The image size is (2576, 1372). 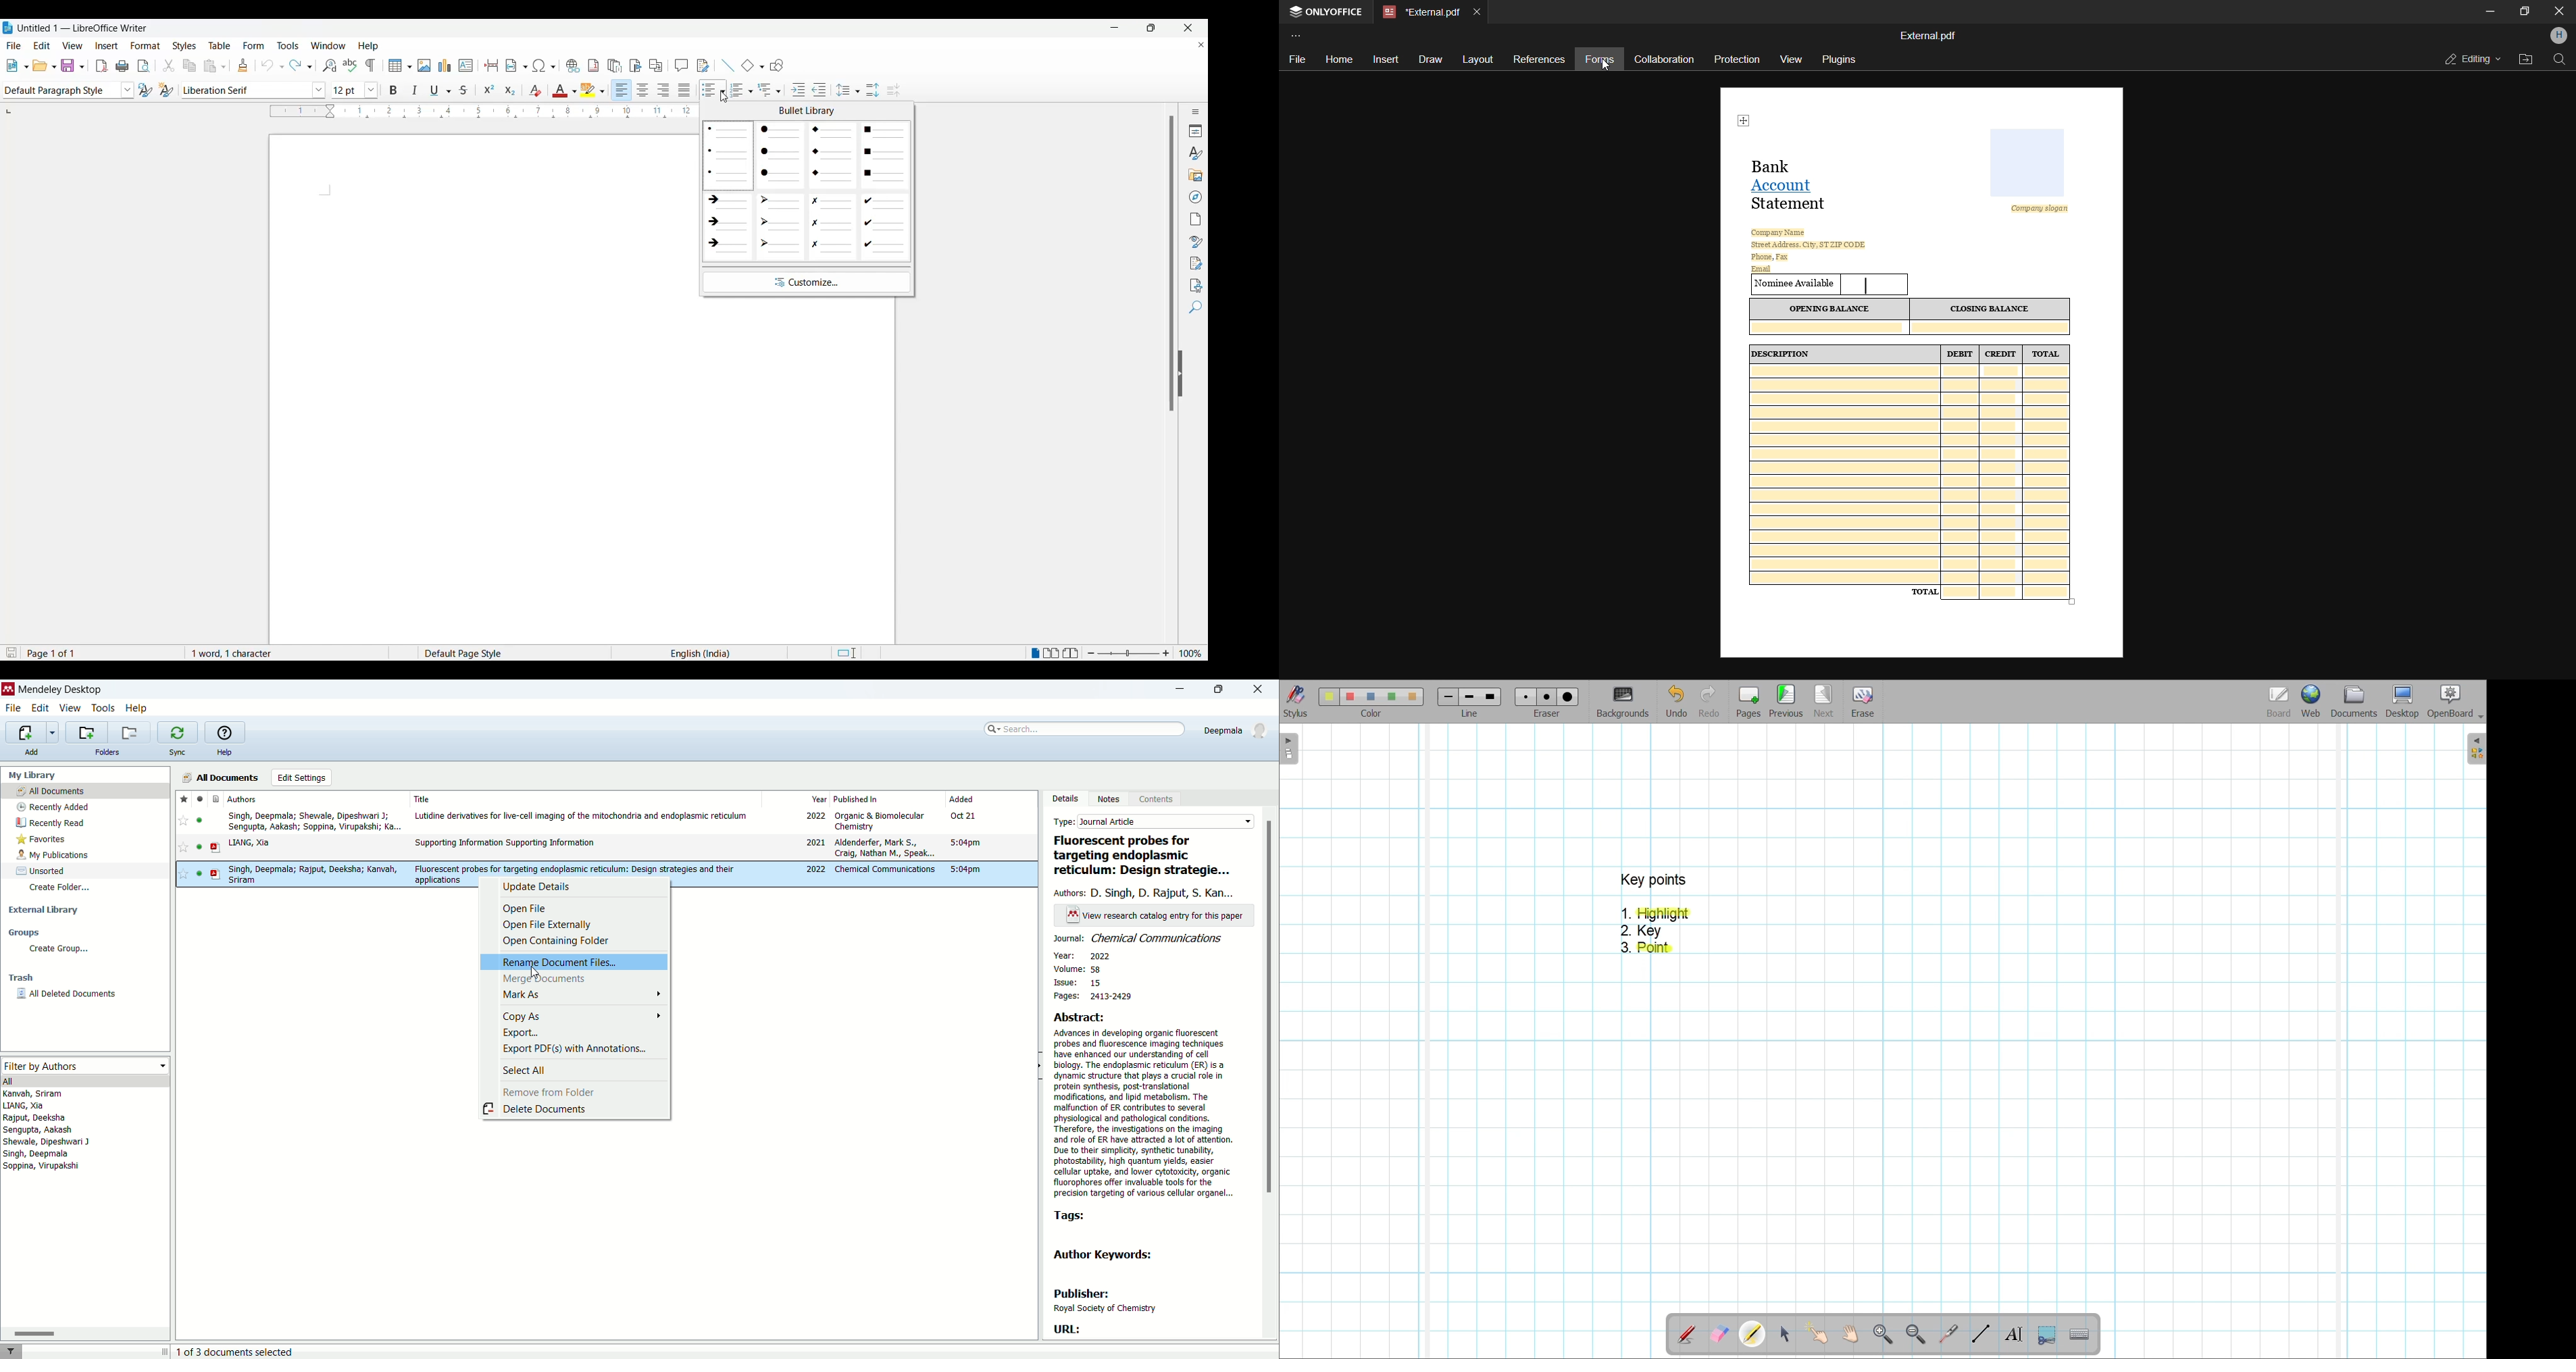 I want to click on 5:04pm, so click(x=965, y=869).